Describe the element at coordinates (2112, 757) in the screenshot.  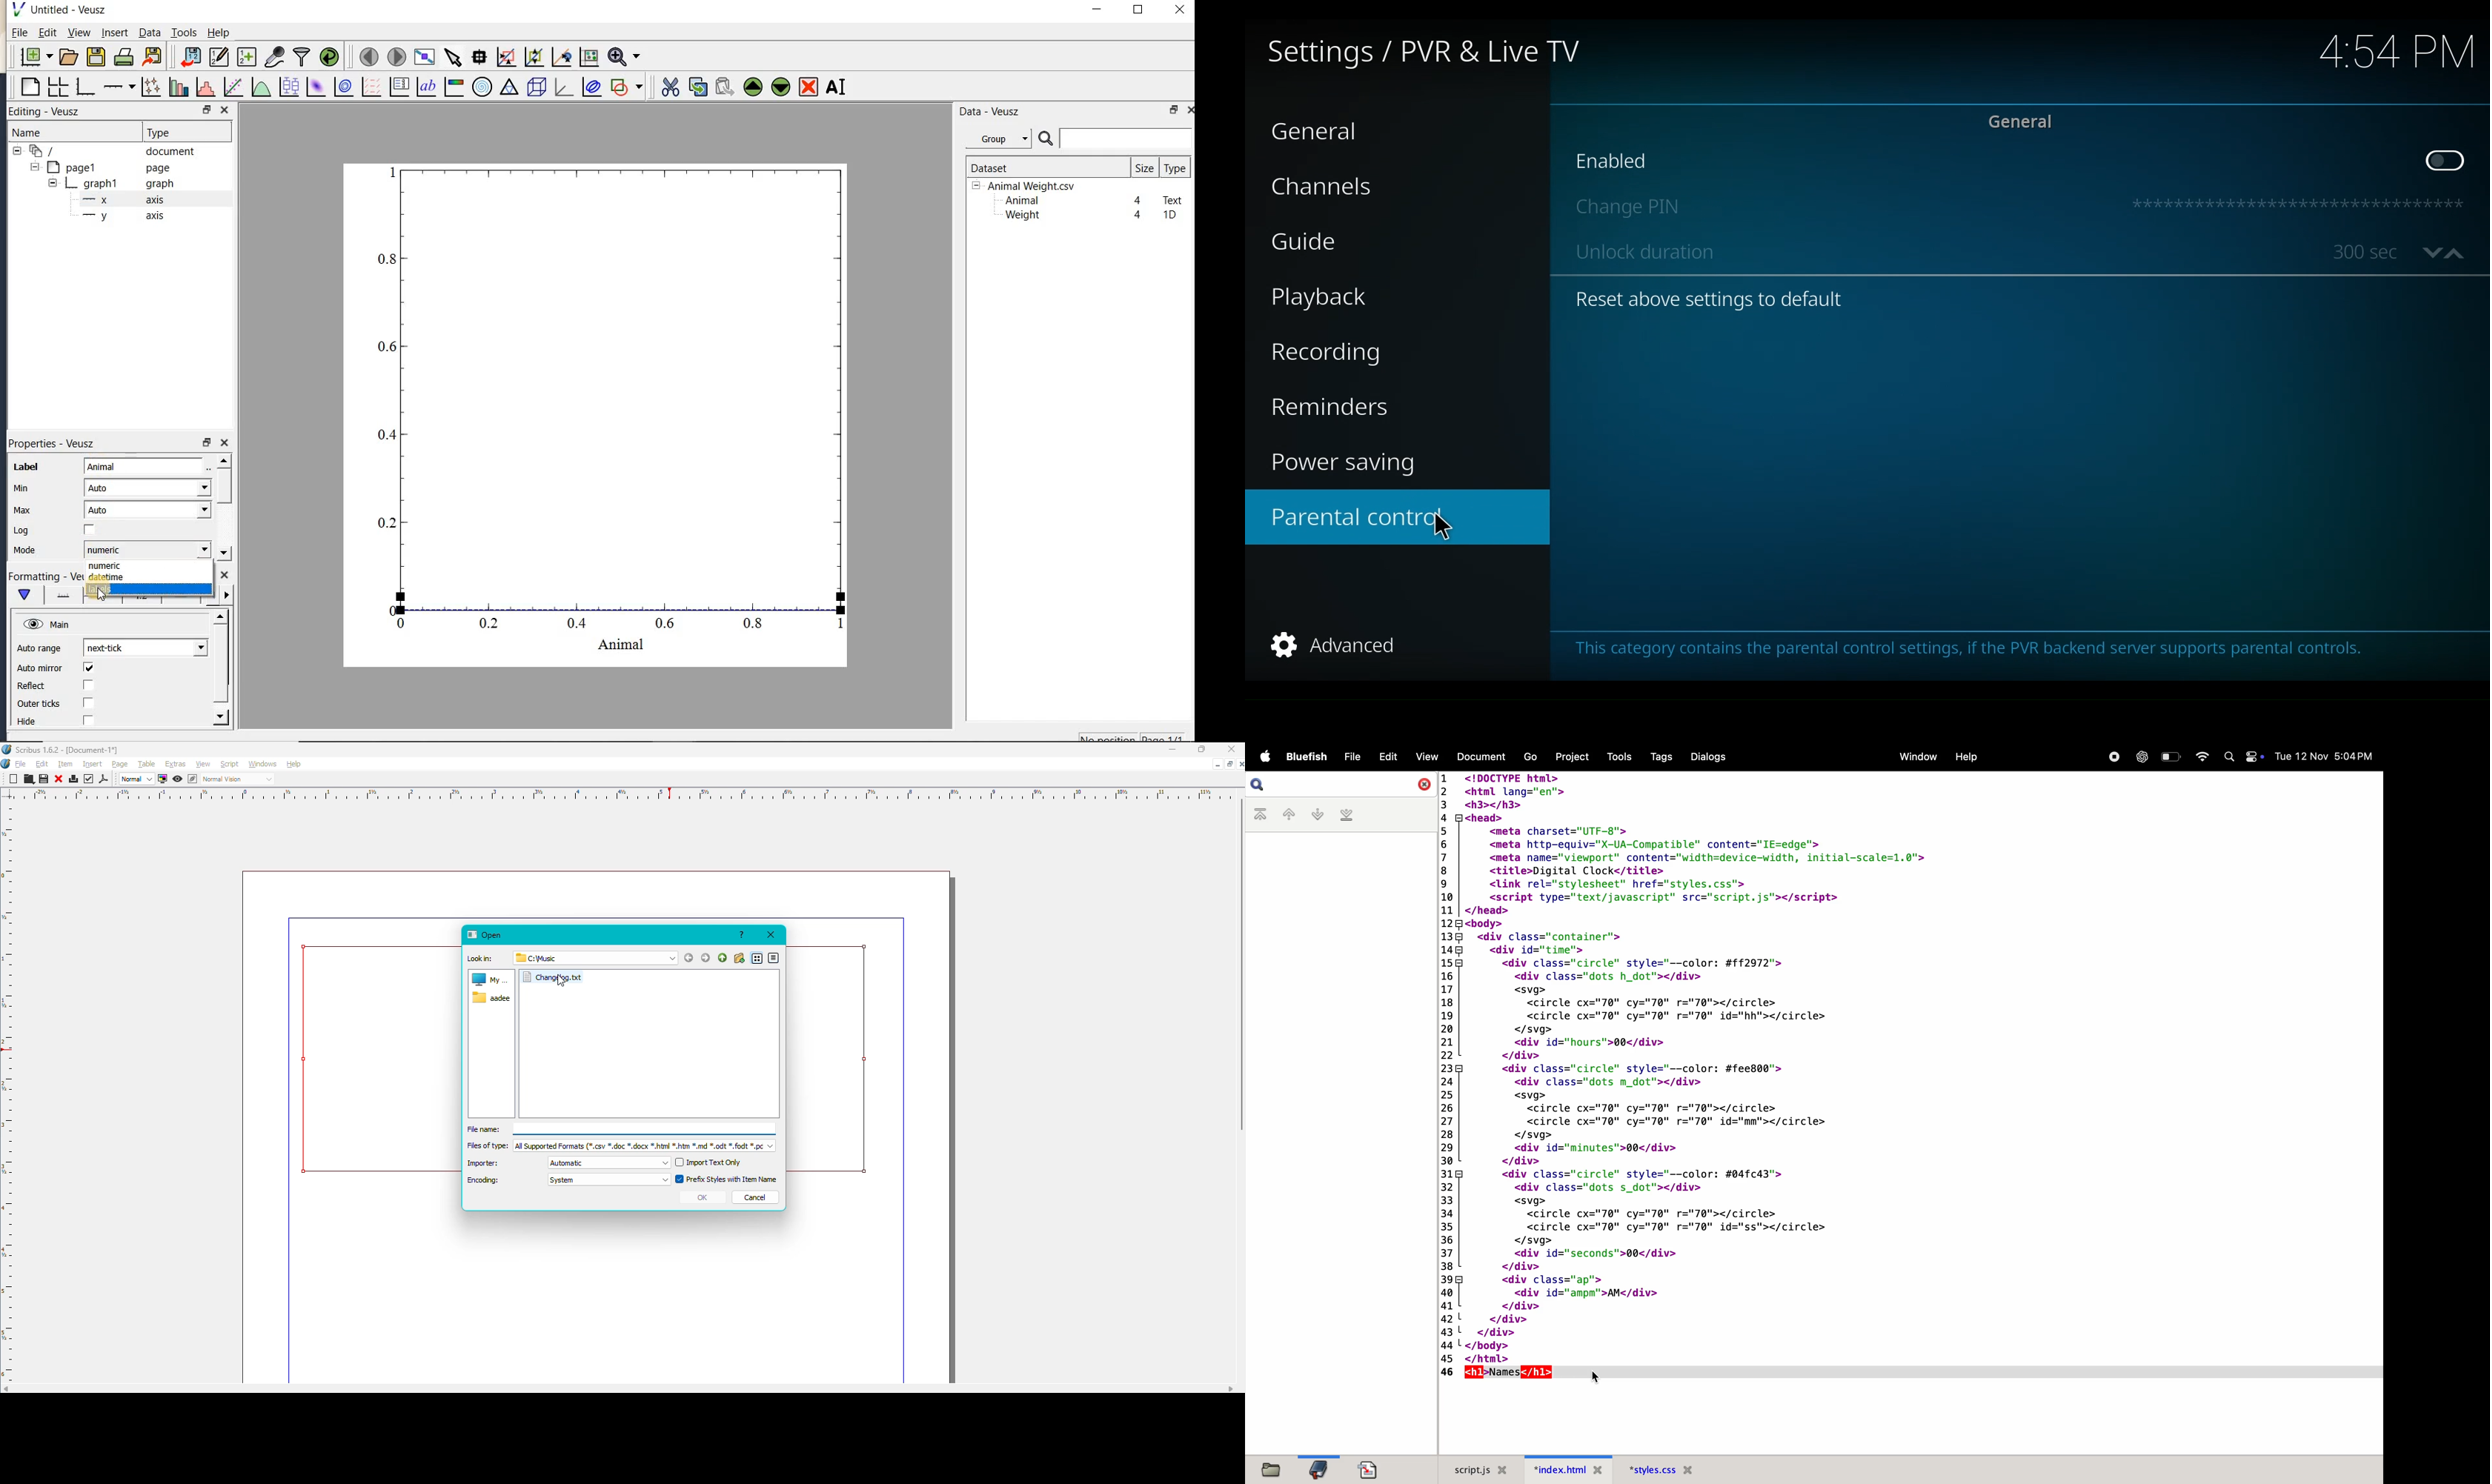
I see `record` at that location.